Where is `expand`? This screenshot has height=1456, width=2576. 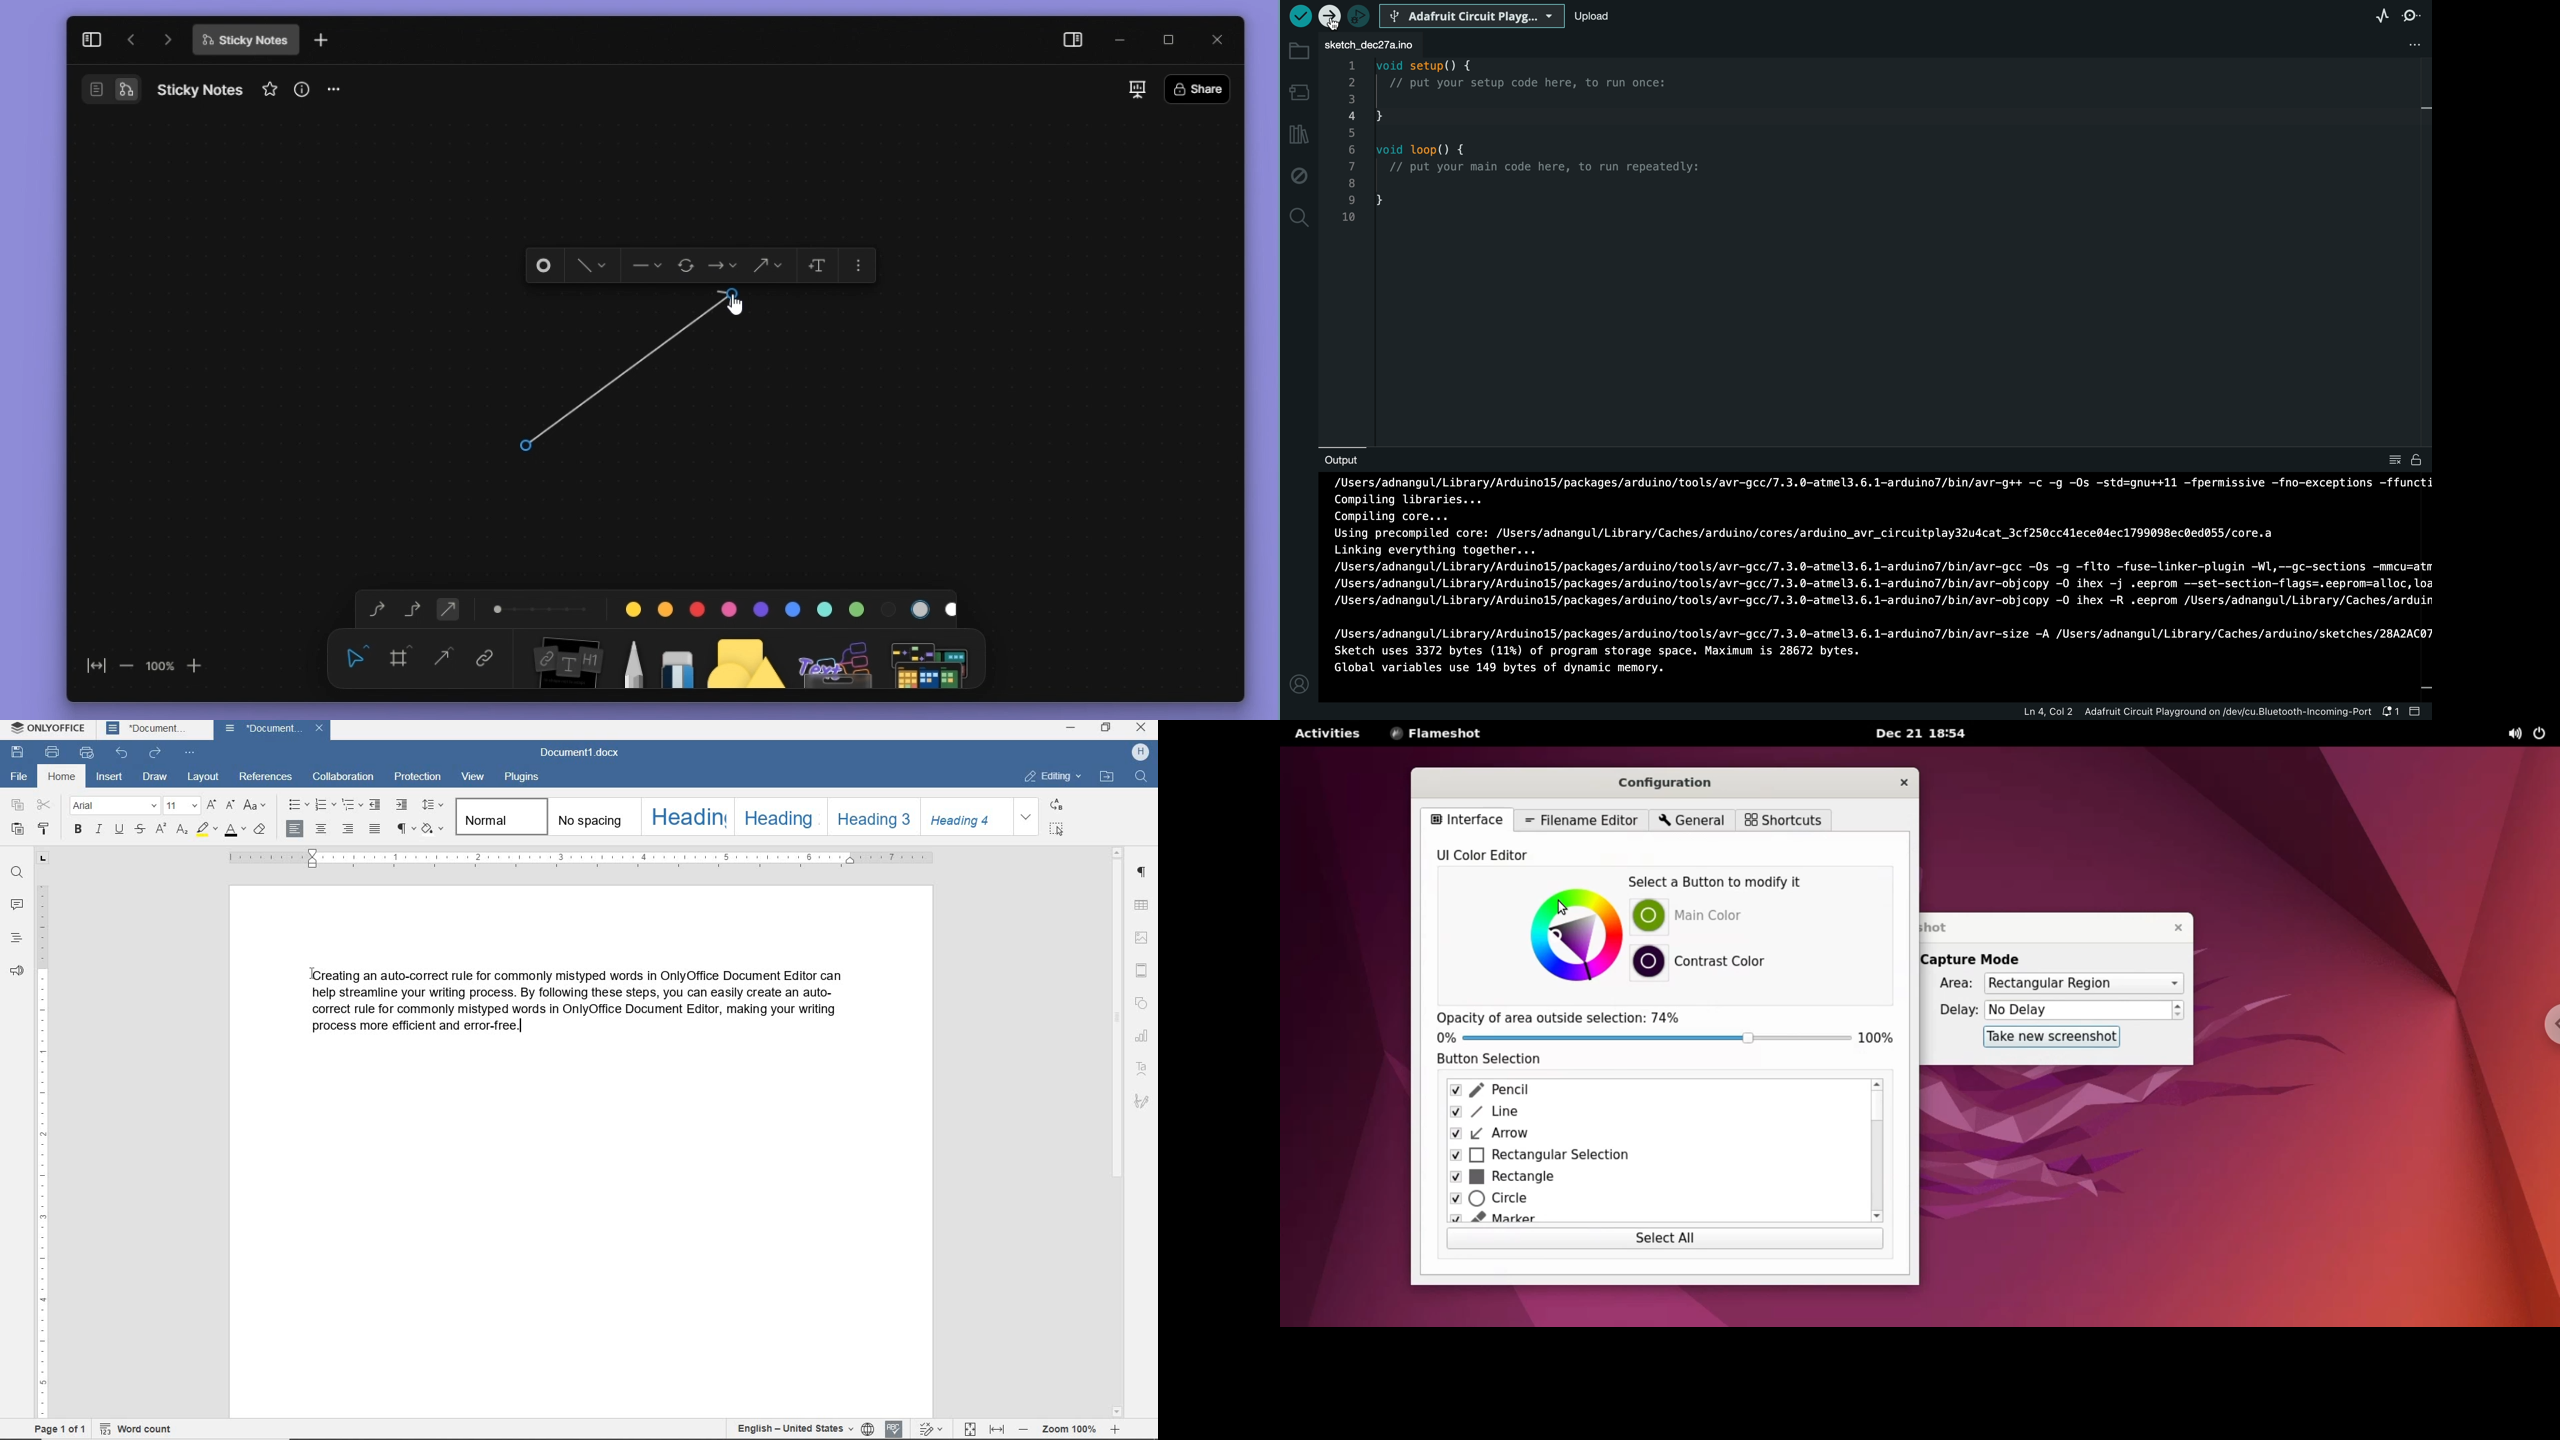
expand is located at coordinates (1027, 817).